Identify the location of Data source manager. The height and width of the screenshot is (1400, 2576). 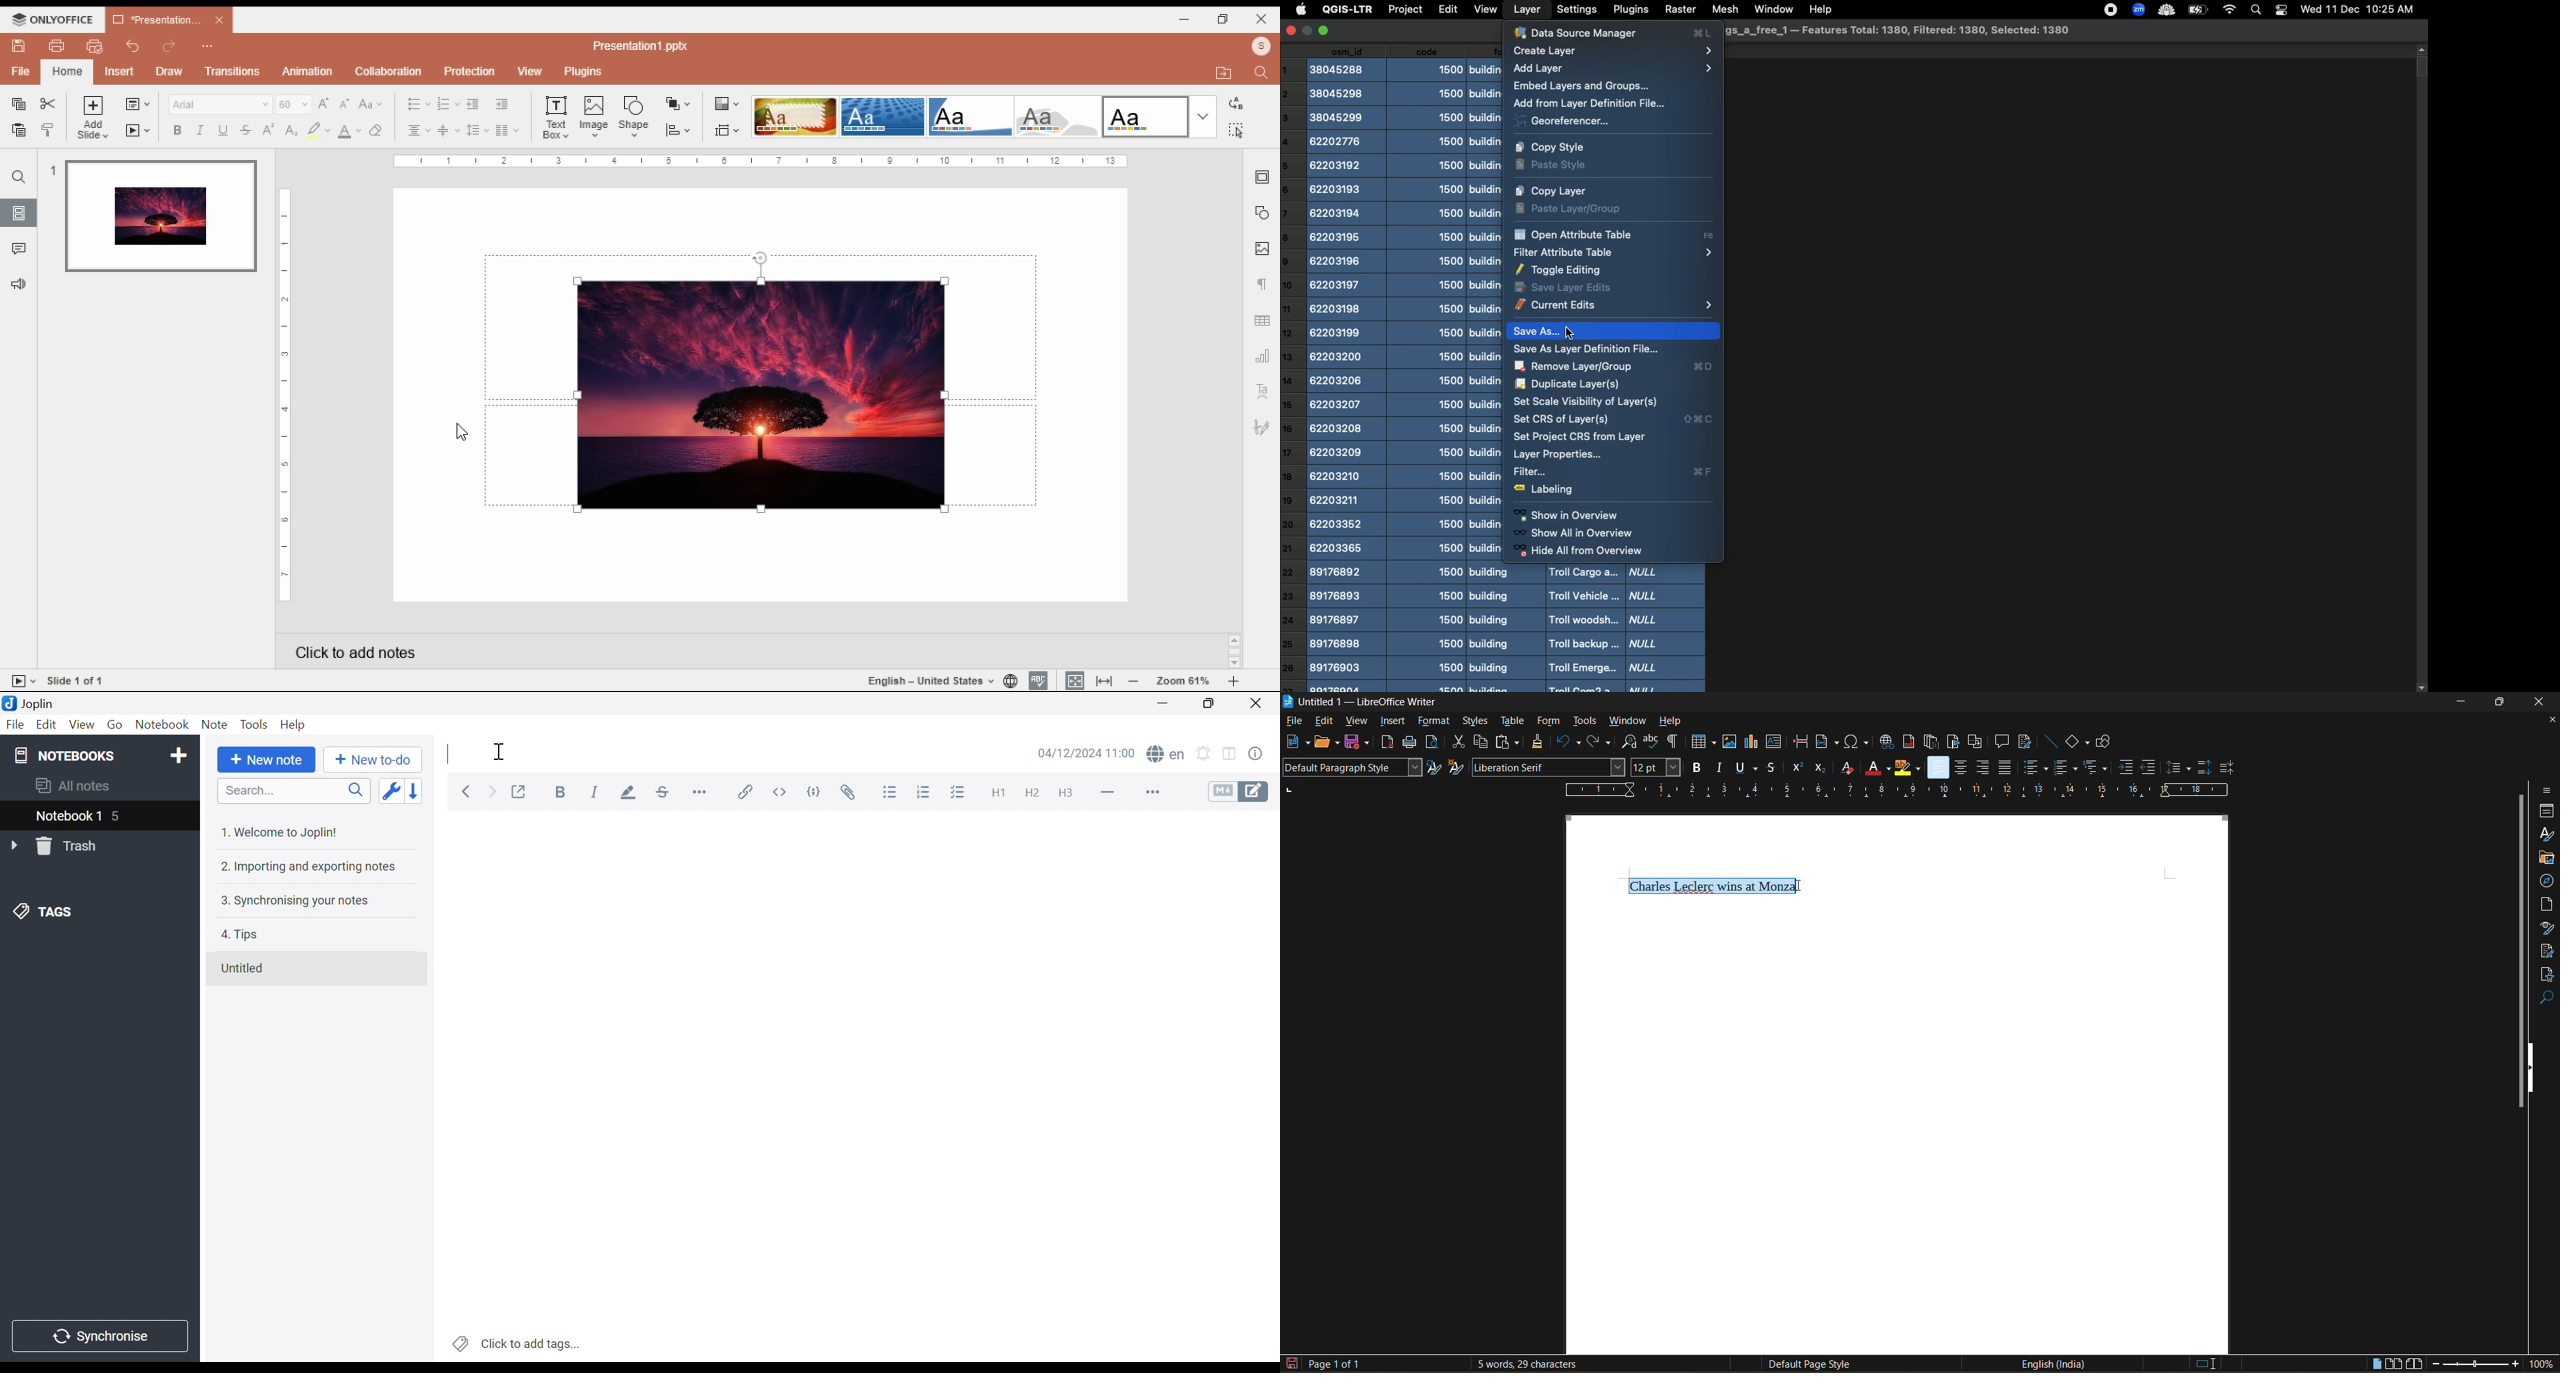
(1613, 32).